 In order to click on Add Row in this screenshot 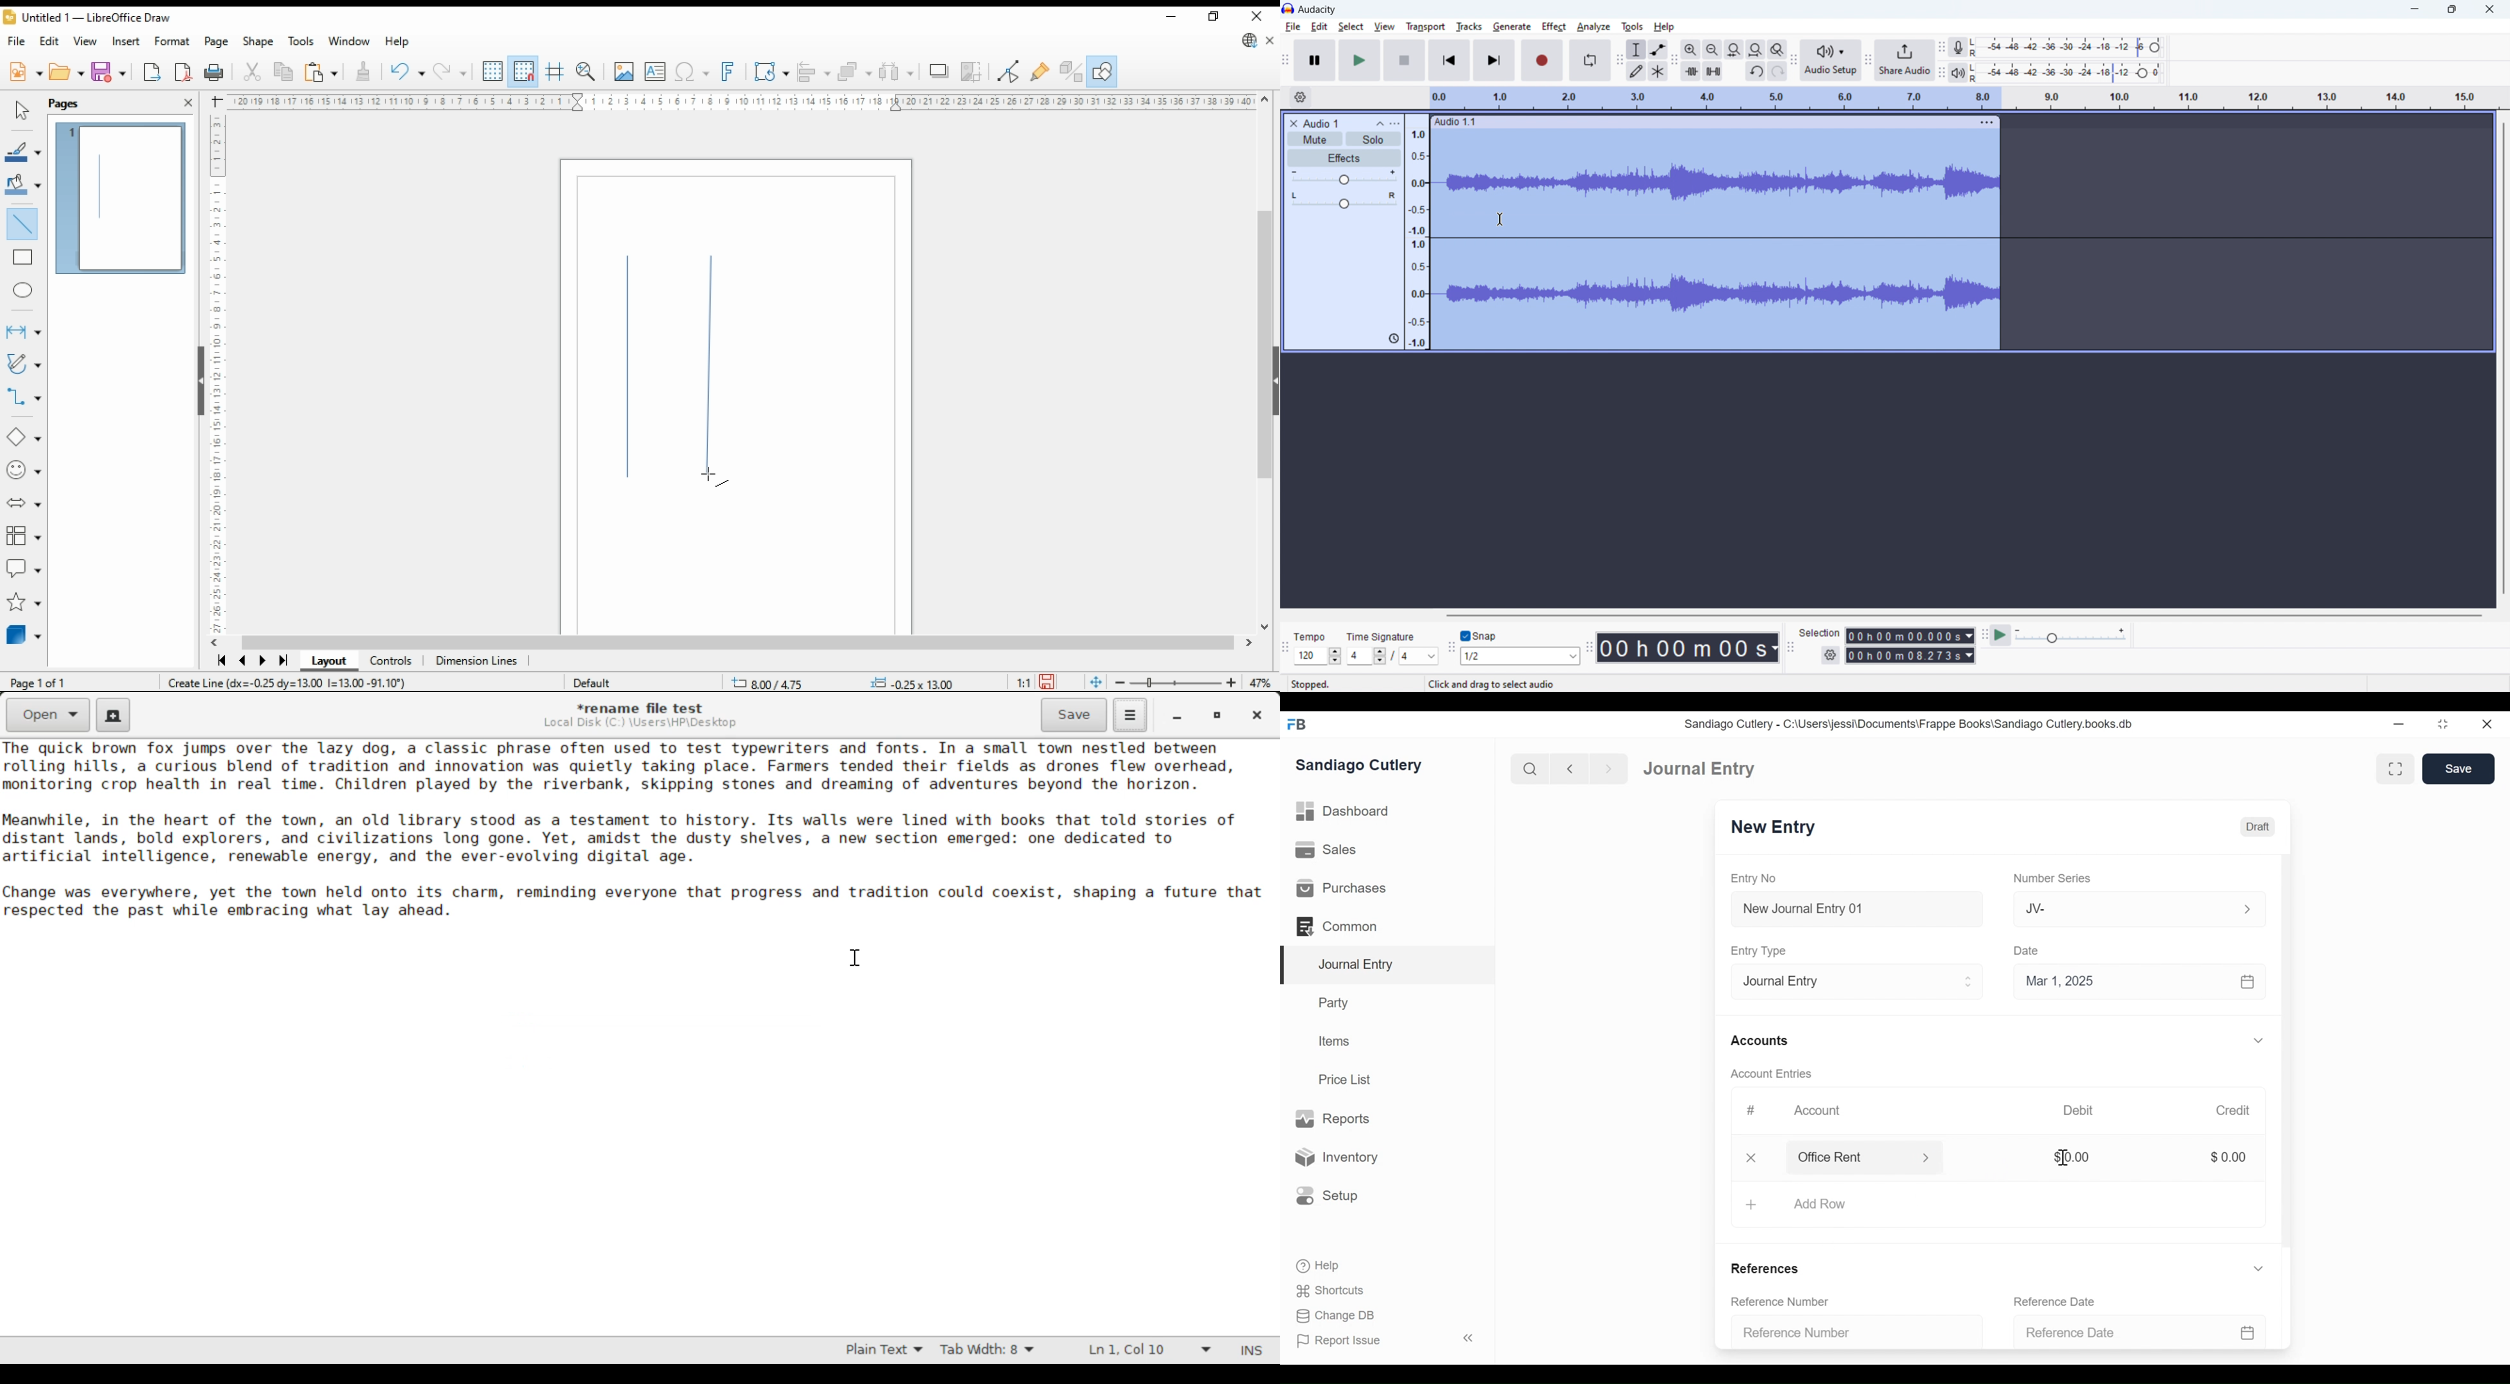, I will do `click(1987, 1206)`.